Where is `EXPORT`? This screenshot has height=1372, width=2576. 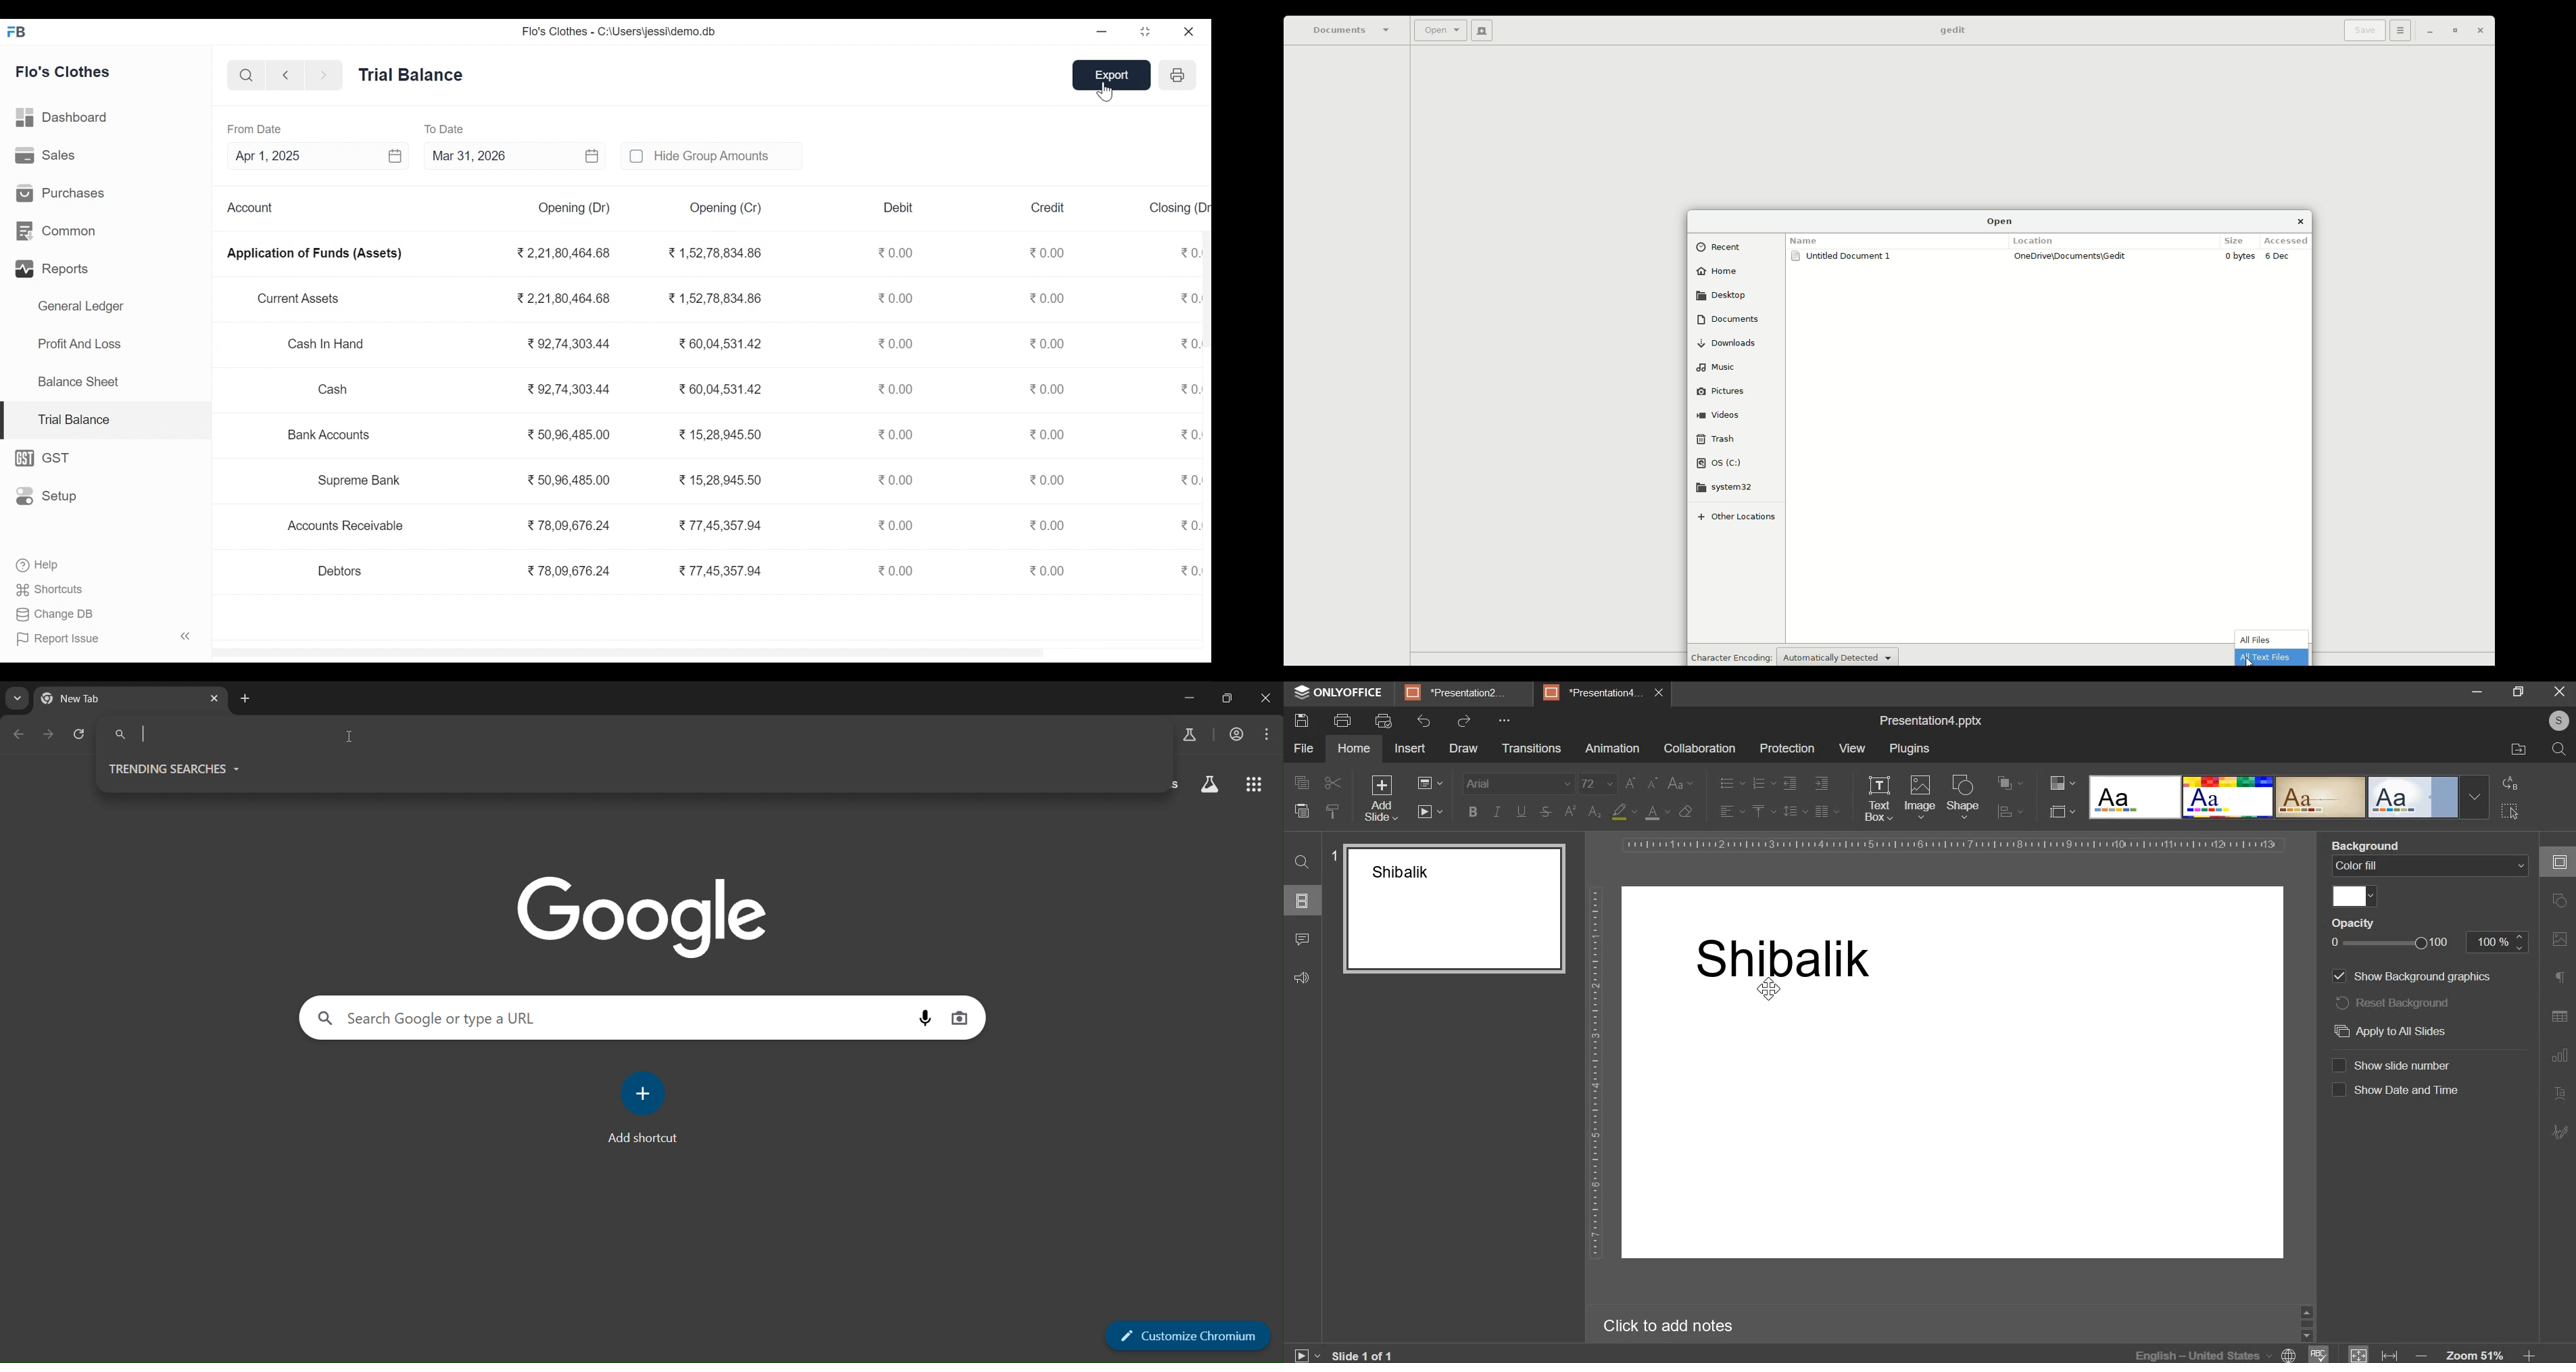
EXPORT is located at coordinates (1038, 121).